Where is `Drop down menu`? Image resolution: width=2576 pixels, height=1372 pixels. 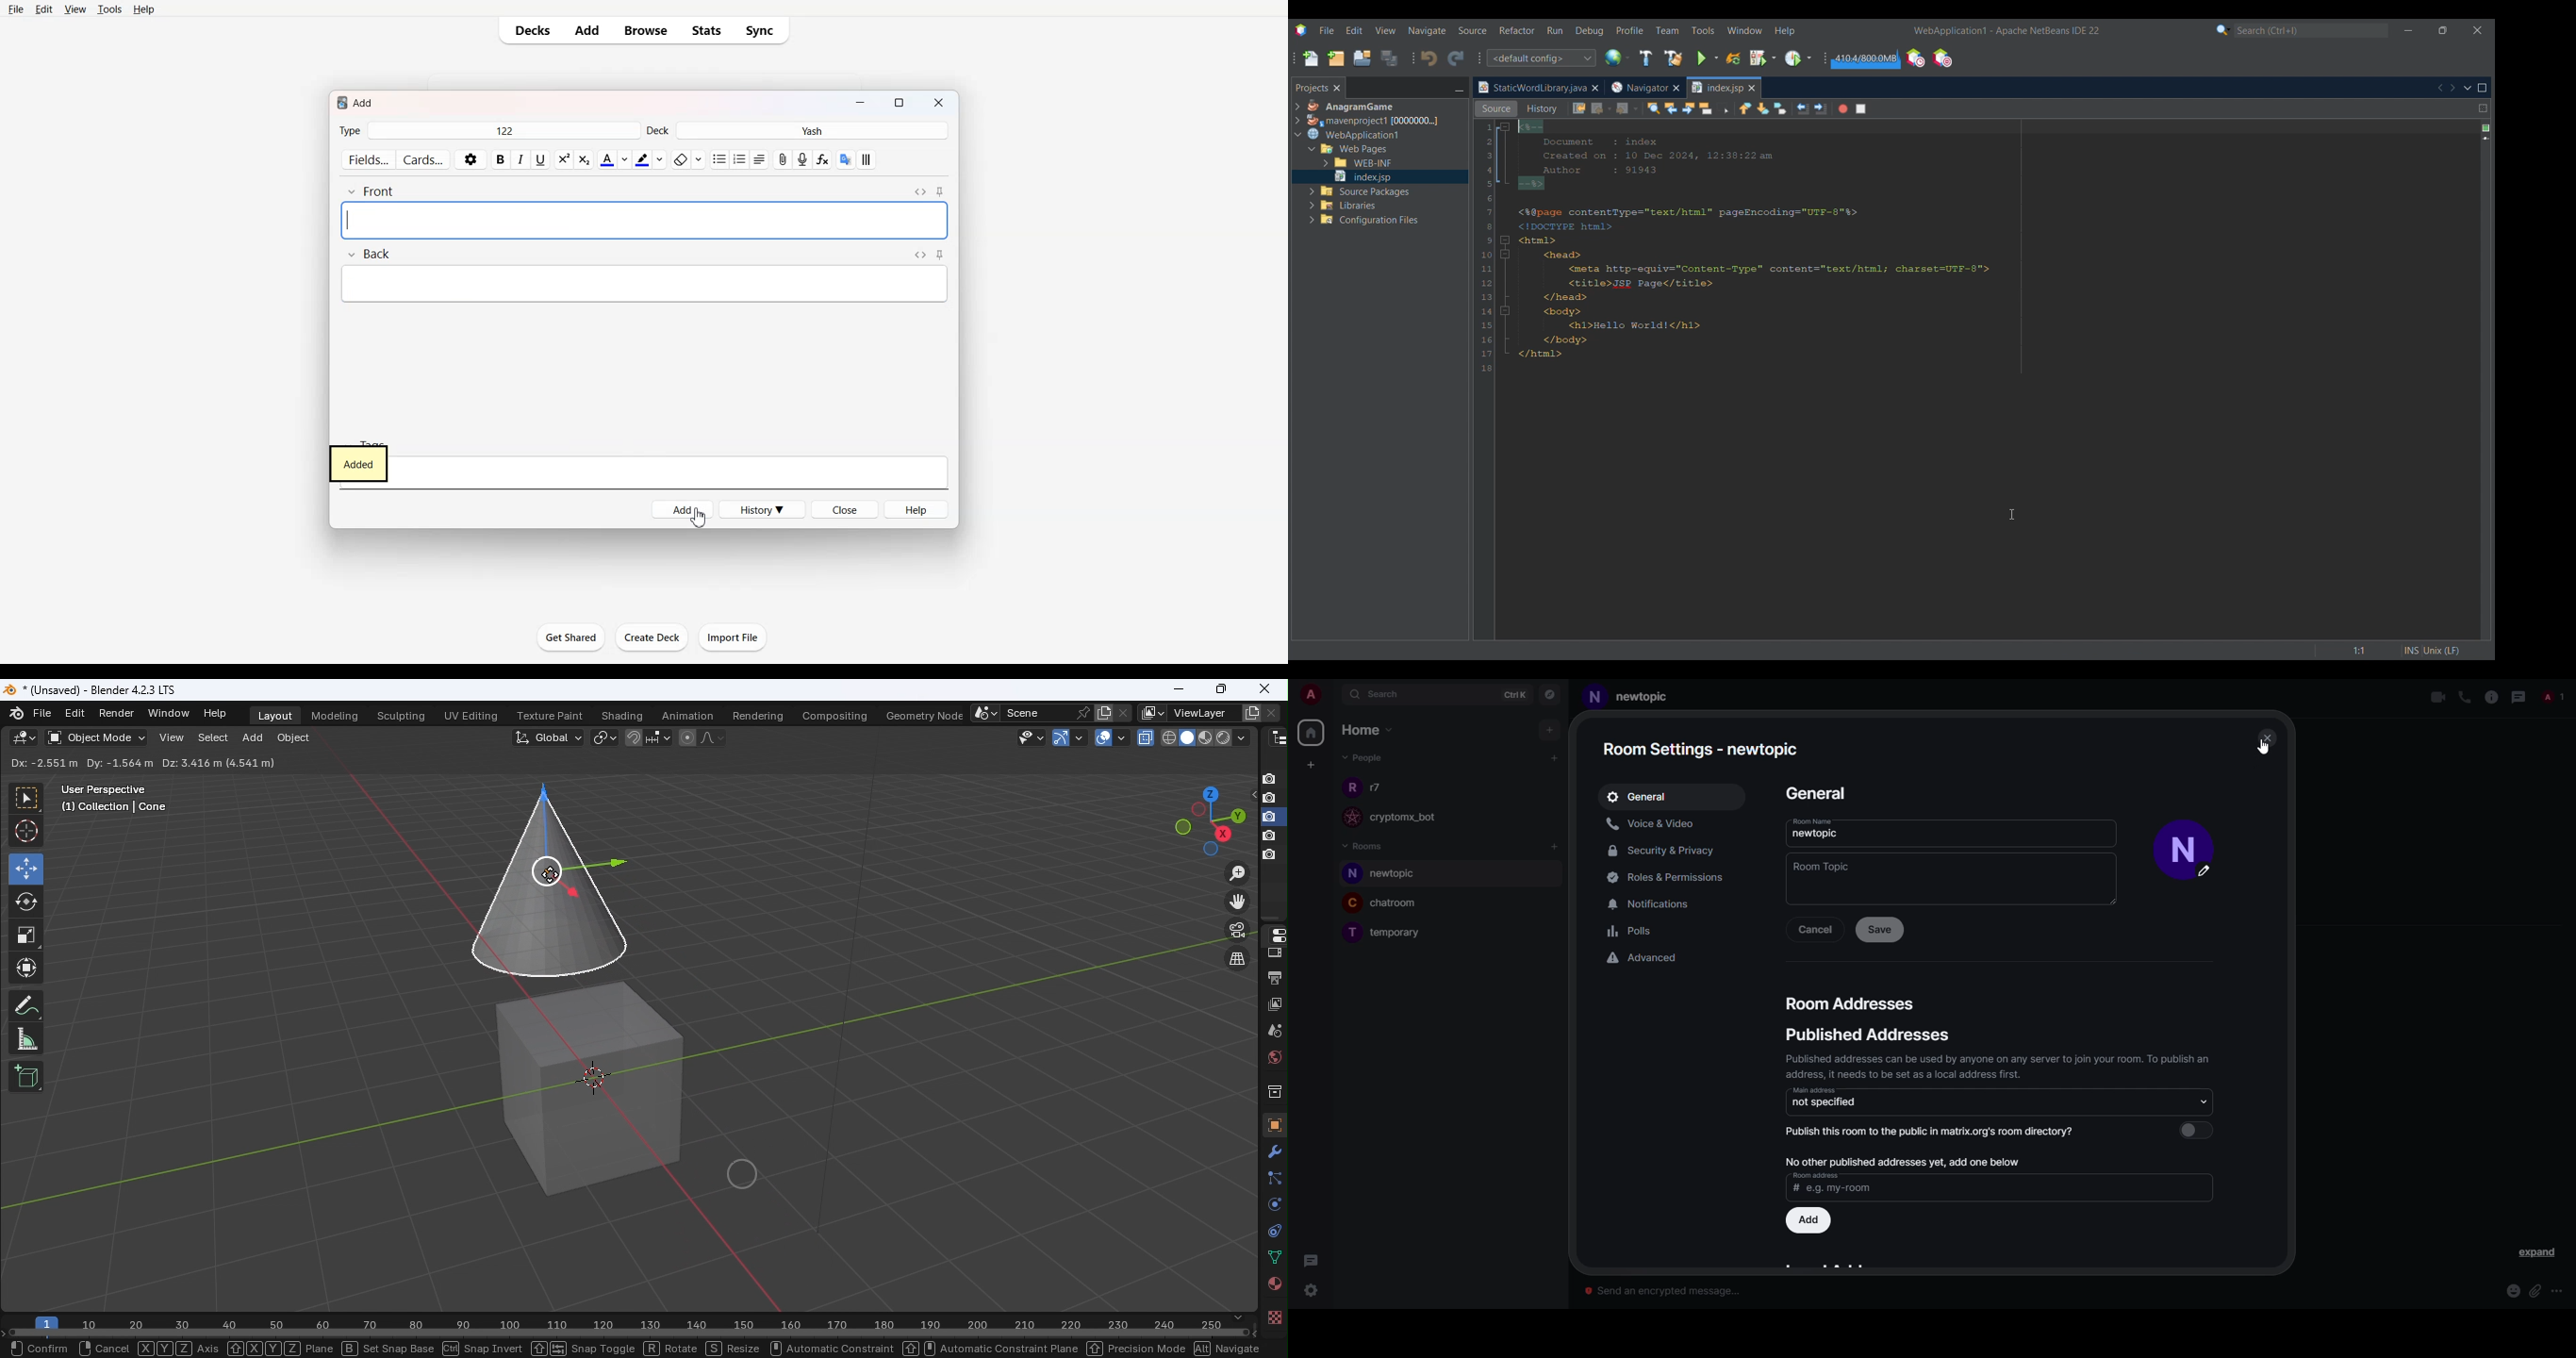 Drop down menu is located at coordinates (1221, 762).